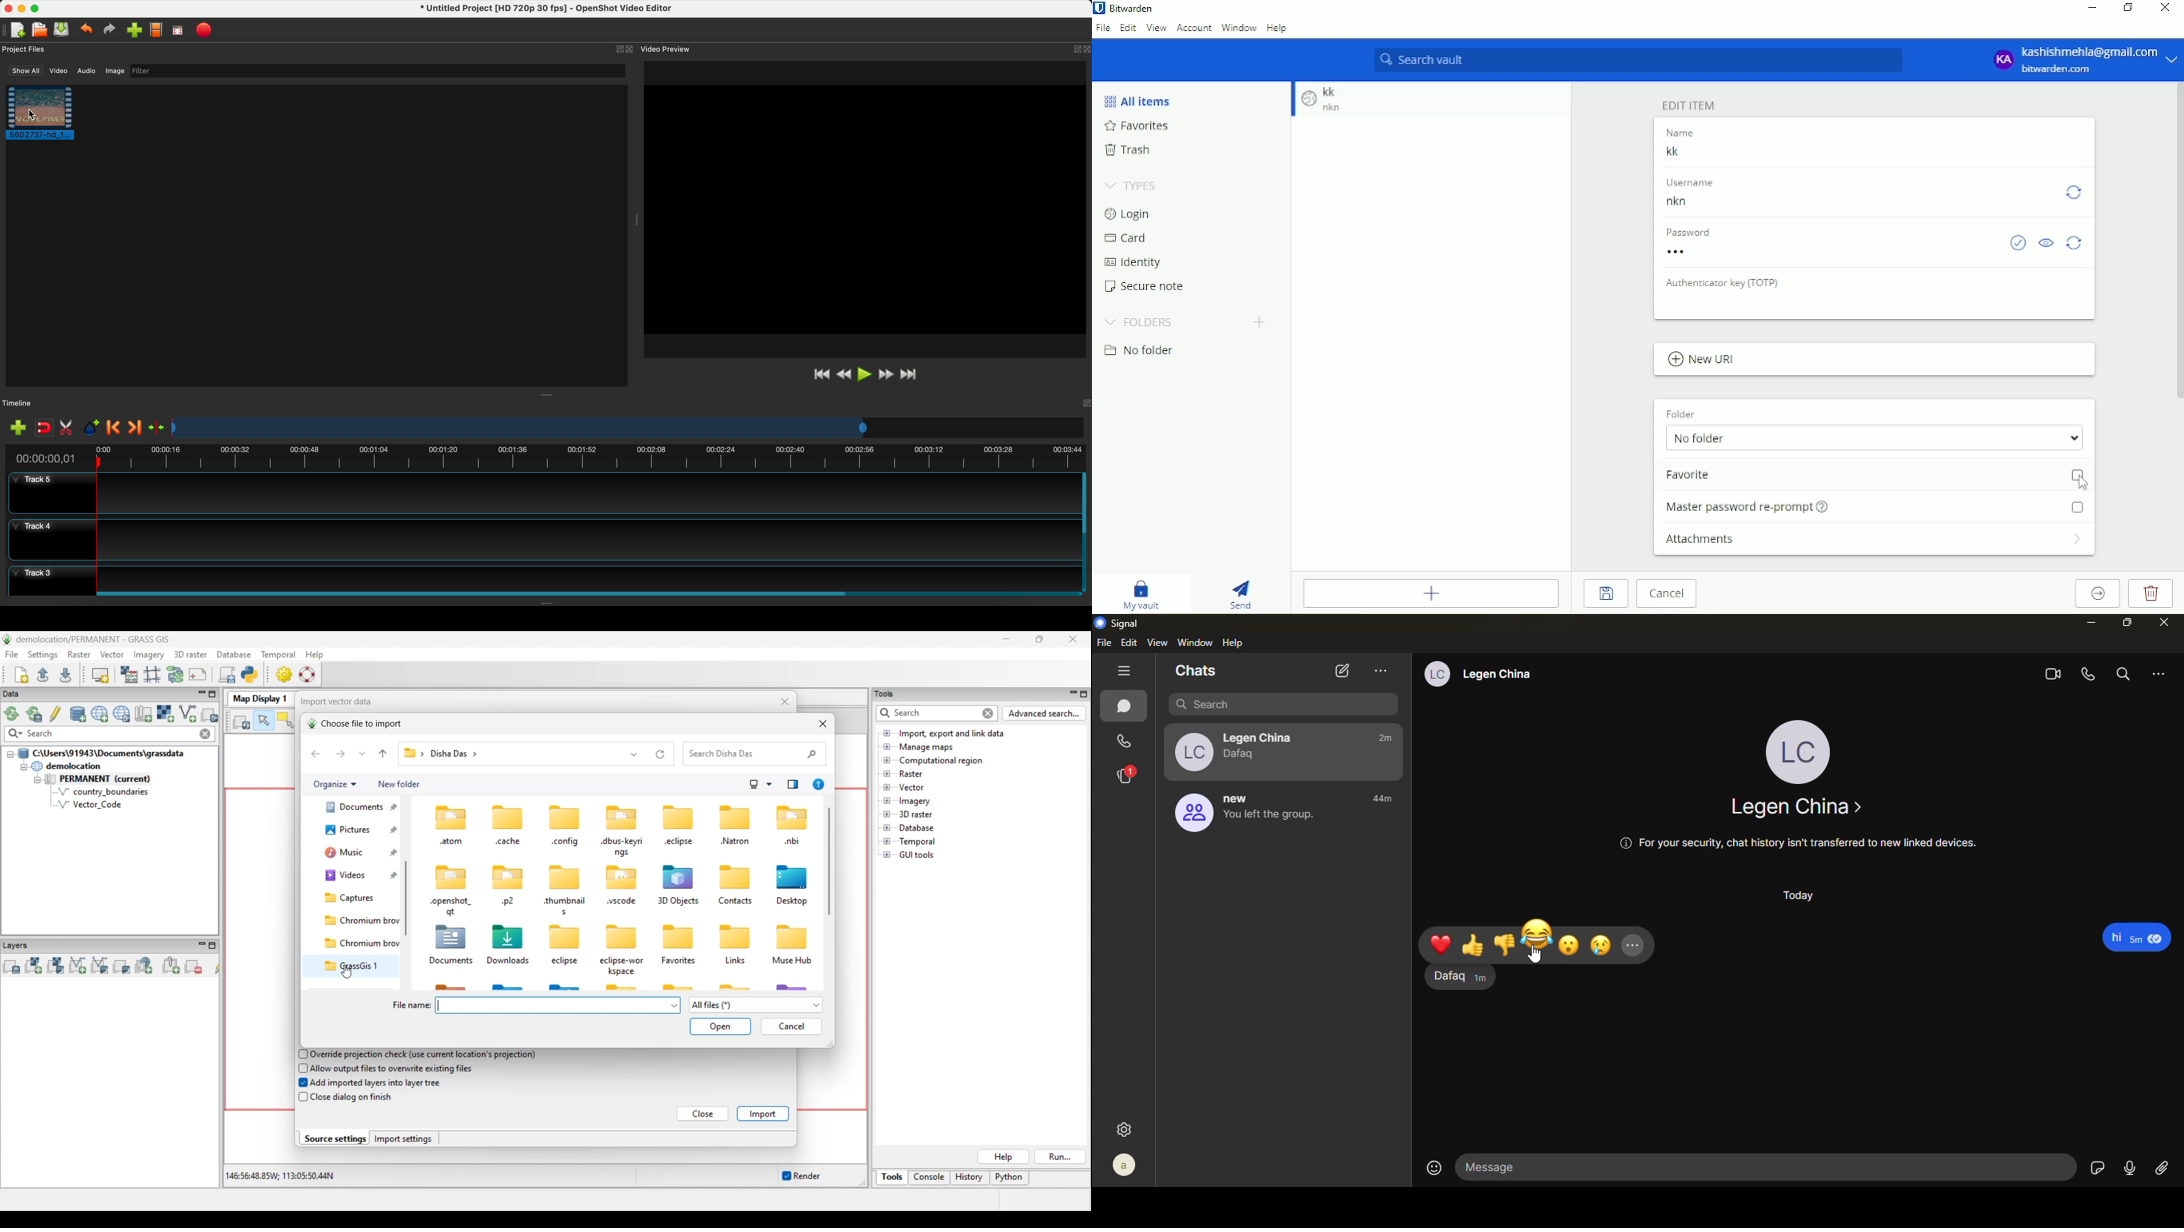  What do you see at coordinates (666, 49) in the screenshot?
I see `video preview` at bounding box center [666, 49].